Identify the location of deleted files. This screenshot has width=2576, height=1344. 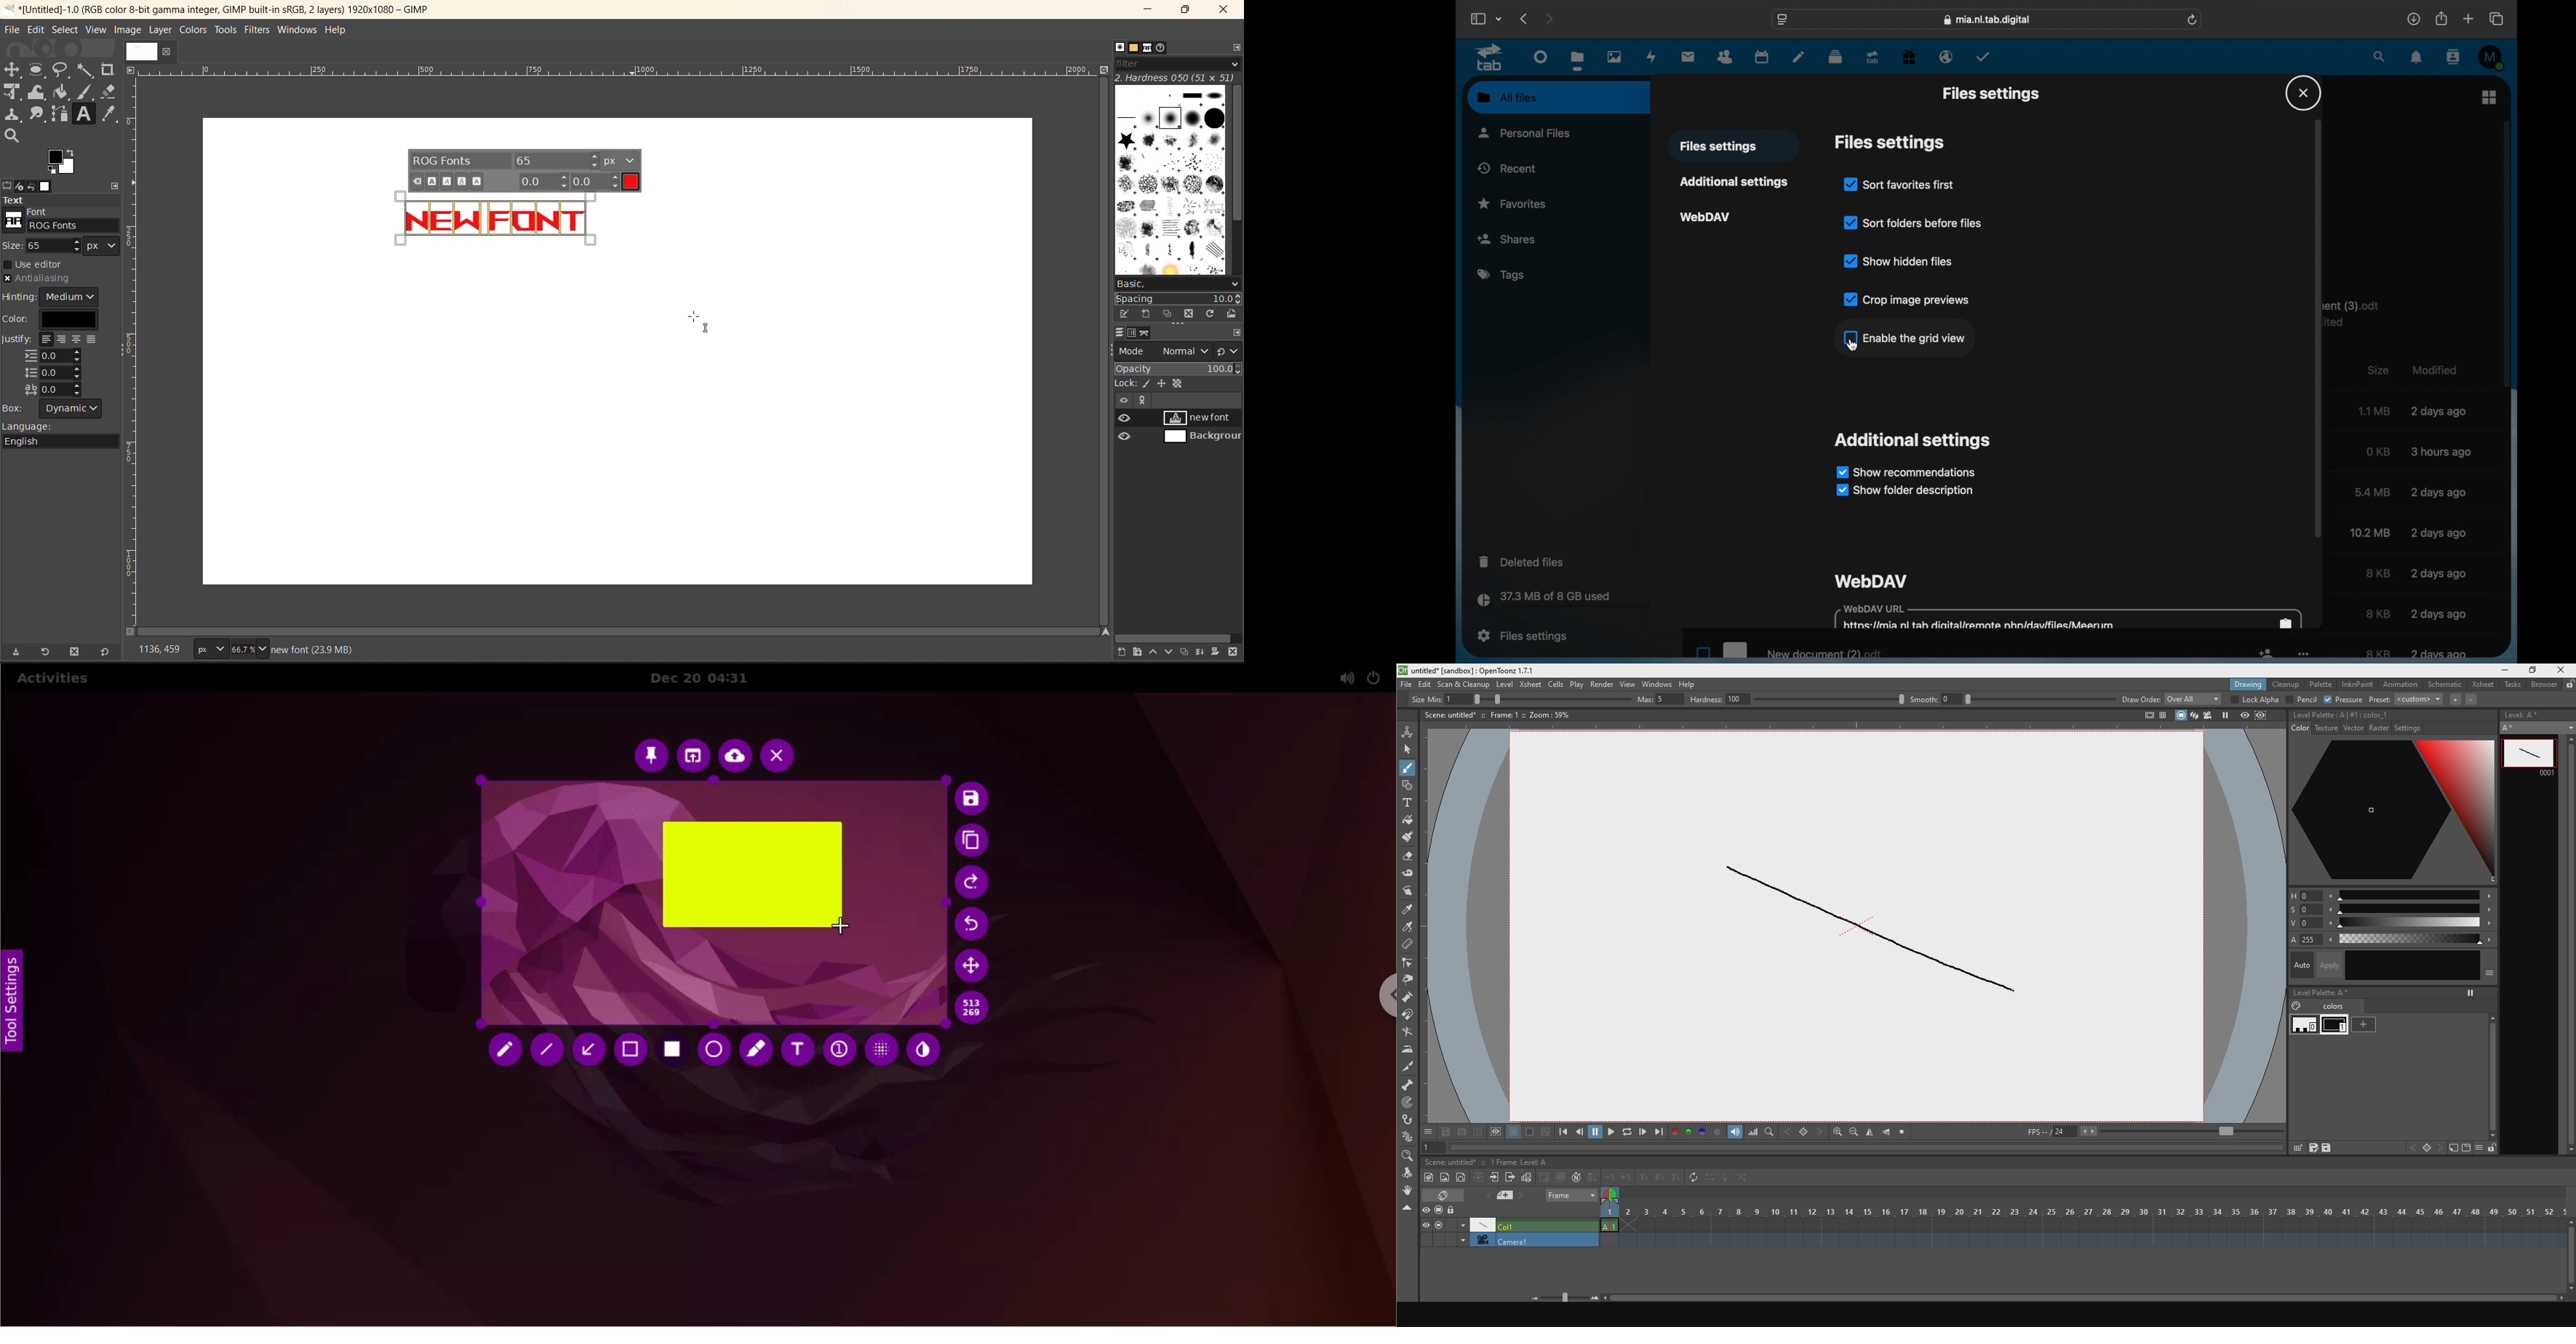
(1523, 561).